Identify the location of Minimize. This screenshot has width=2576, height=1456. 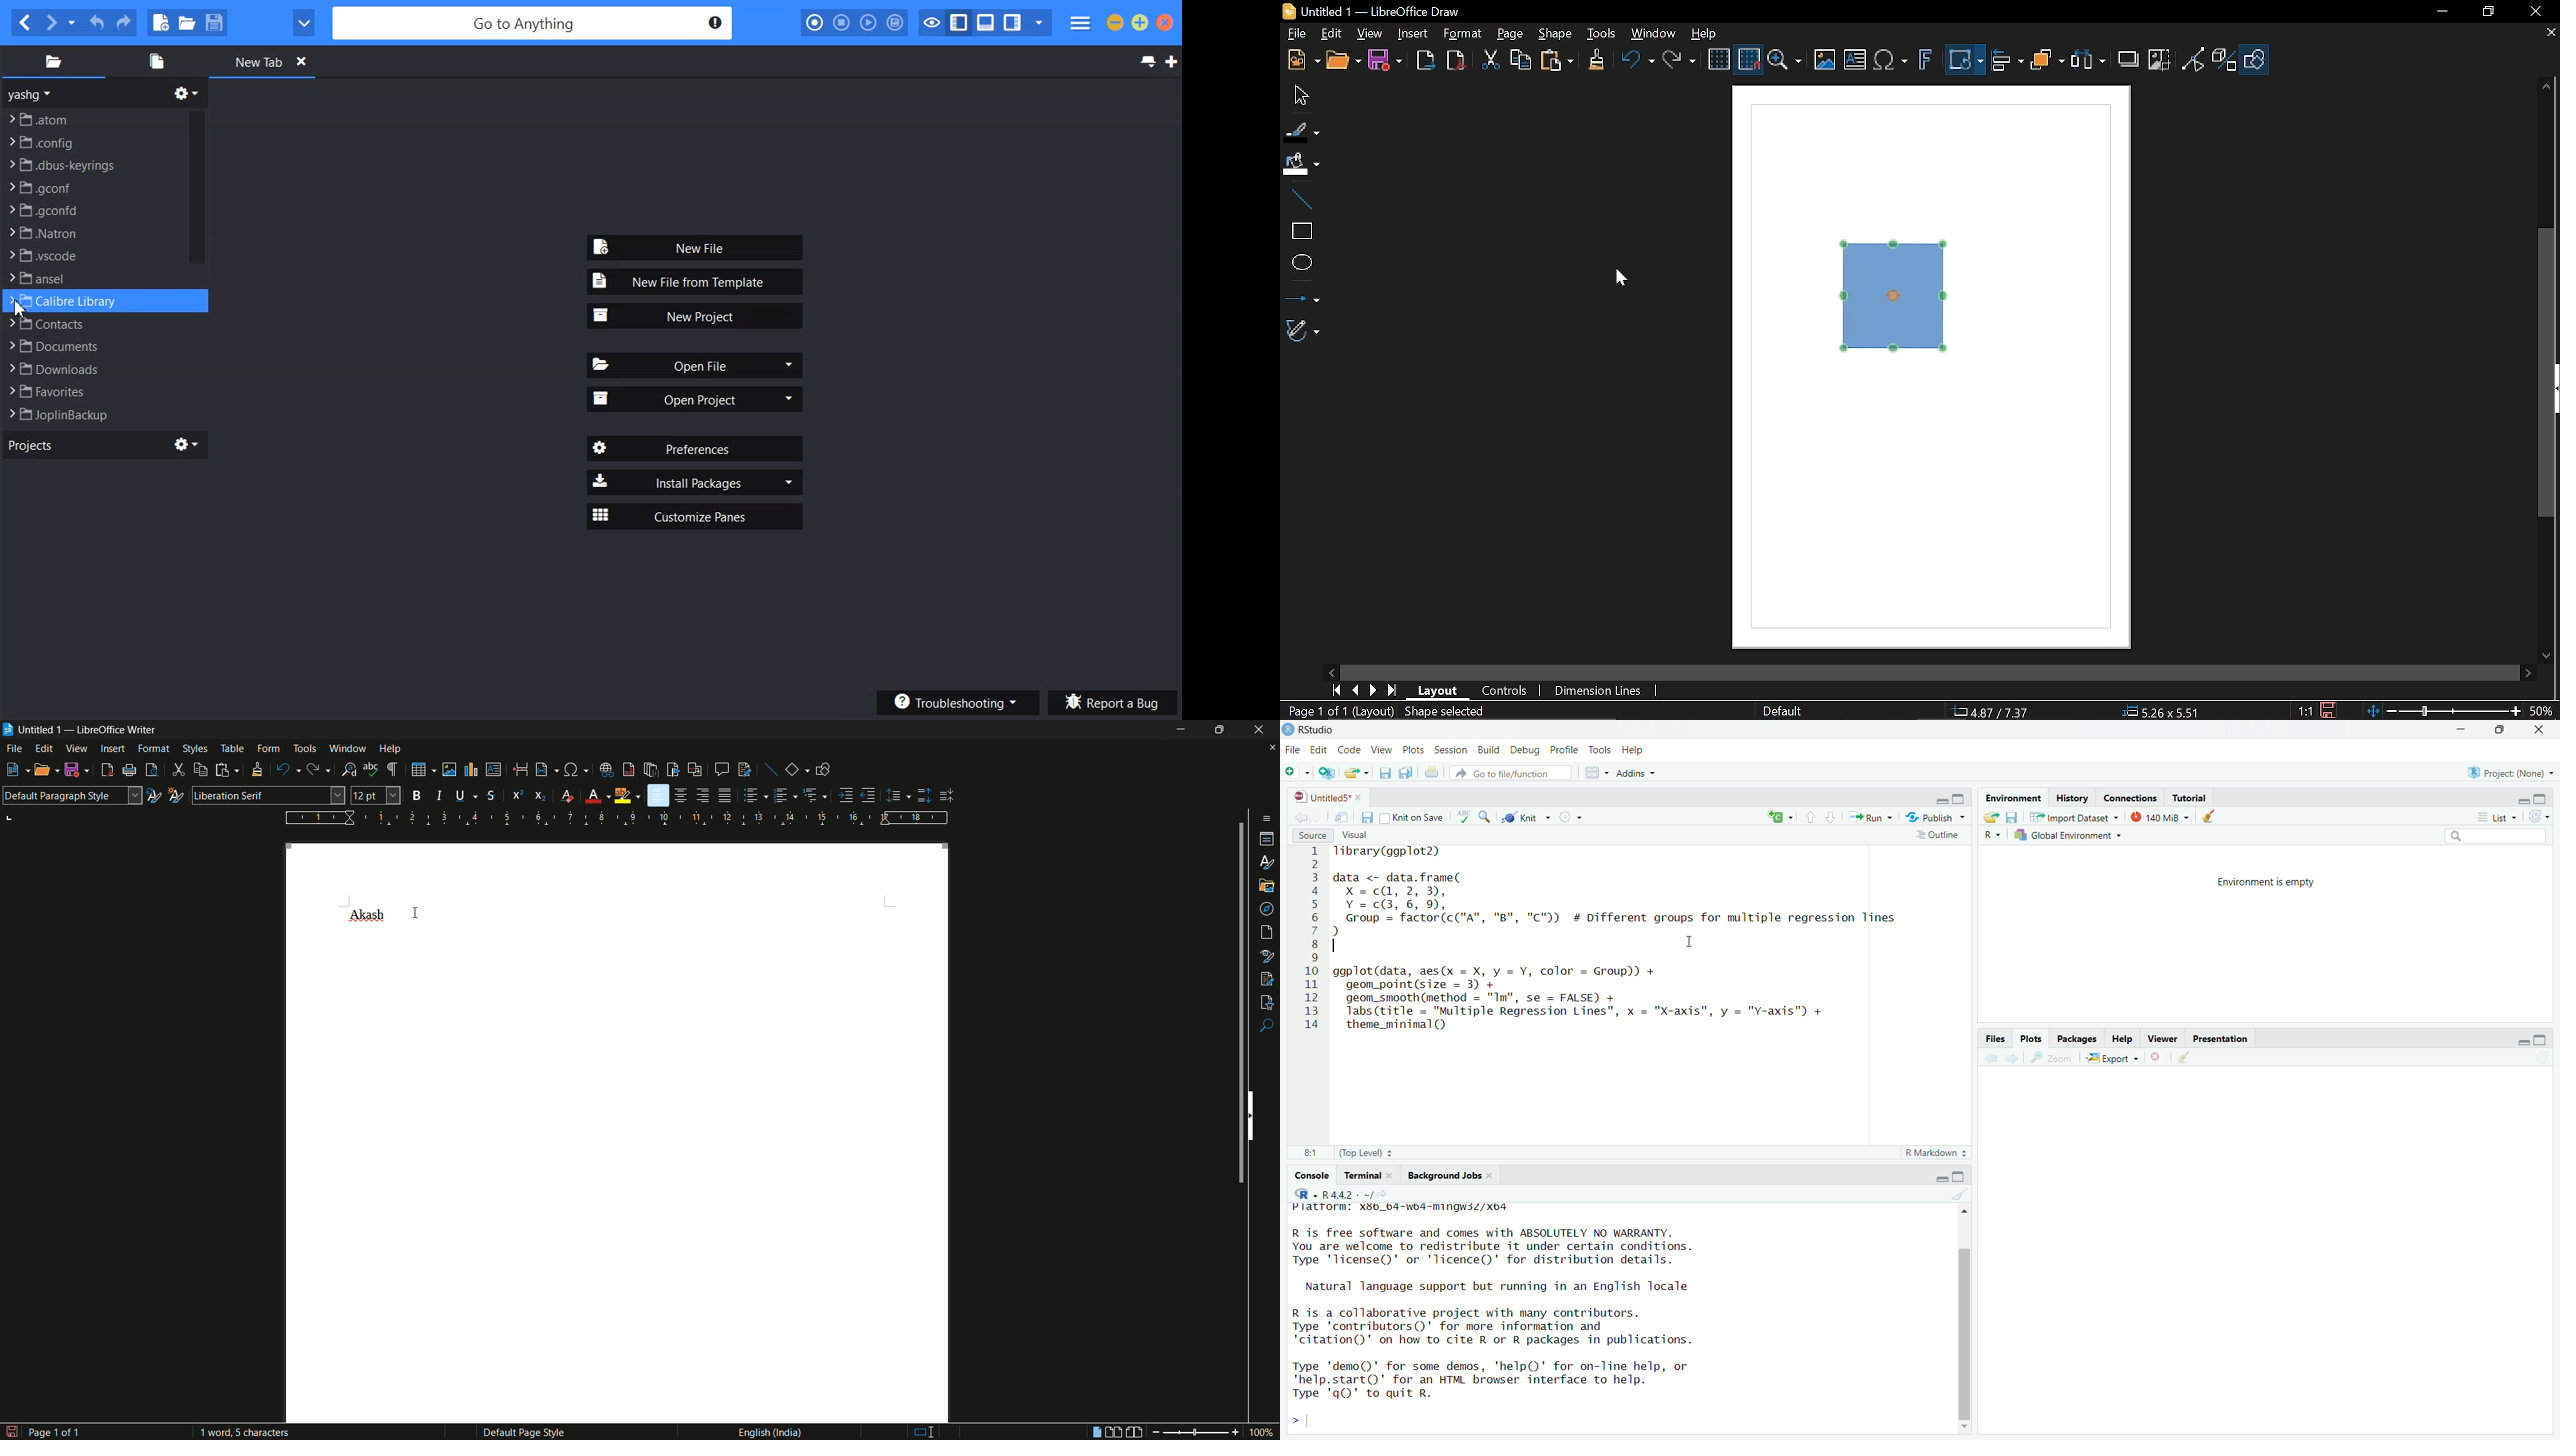
(2440, 11).